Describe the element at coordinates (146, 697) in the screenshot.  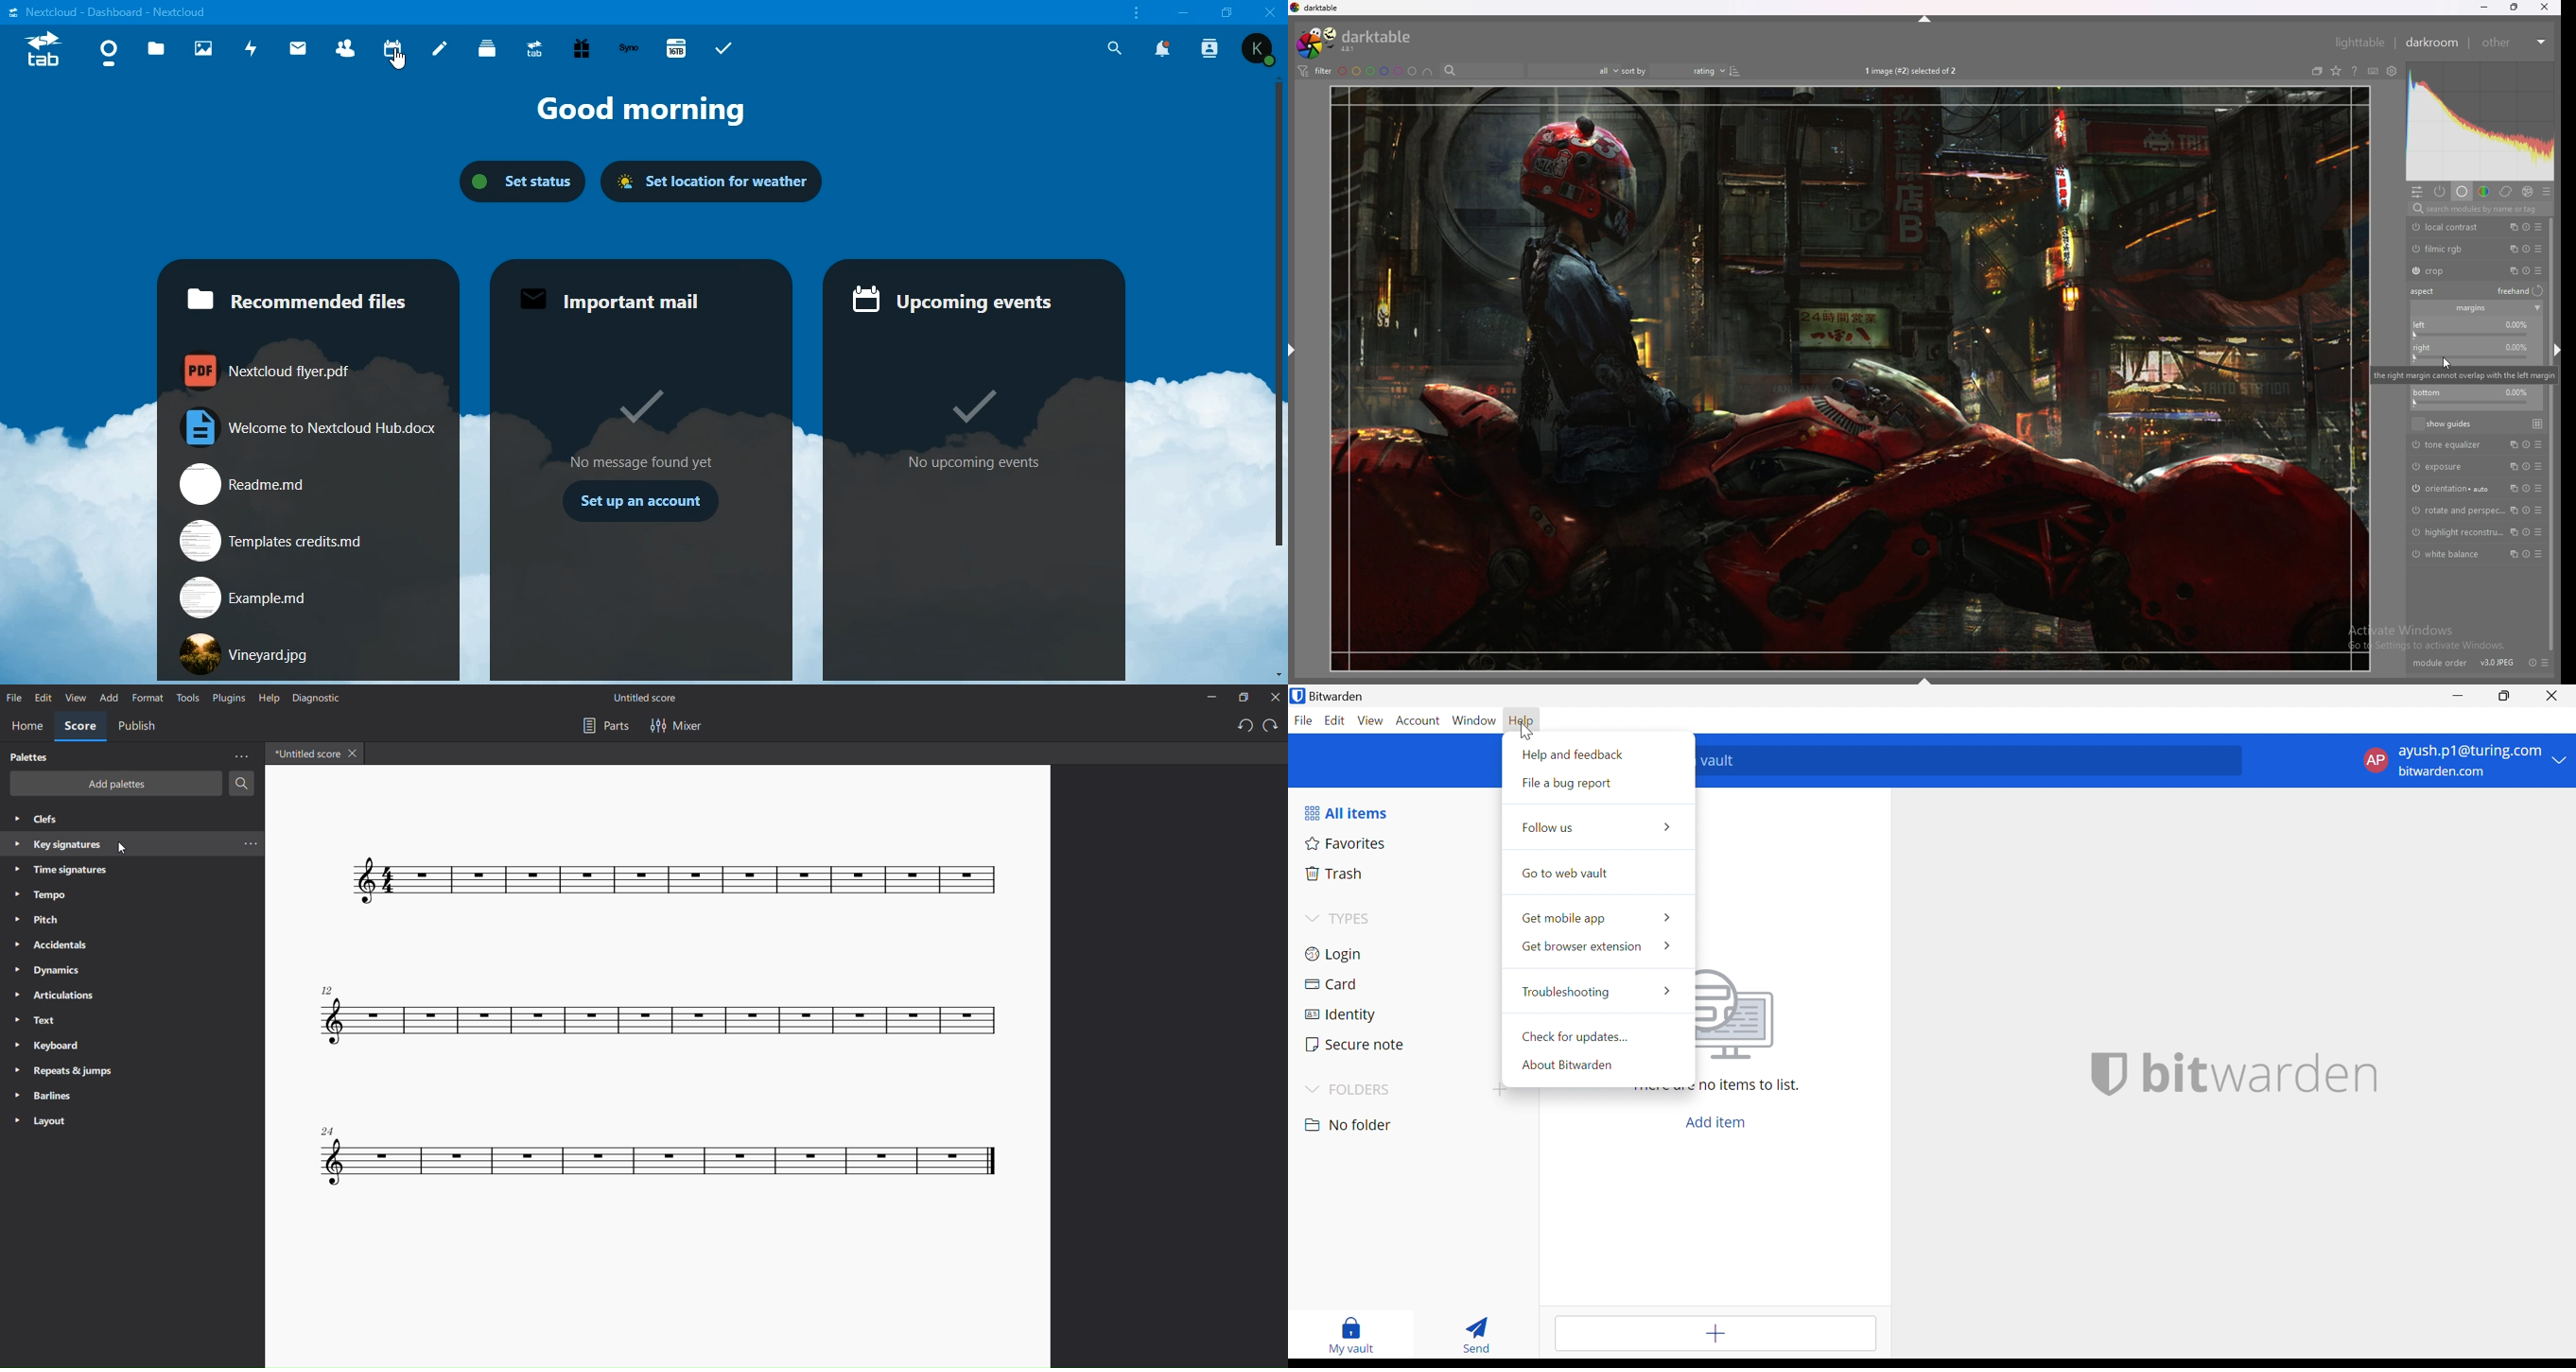
I see `format` at that location.